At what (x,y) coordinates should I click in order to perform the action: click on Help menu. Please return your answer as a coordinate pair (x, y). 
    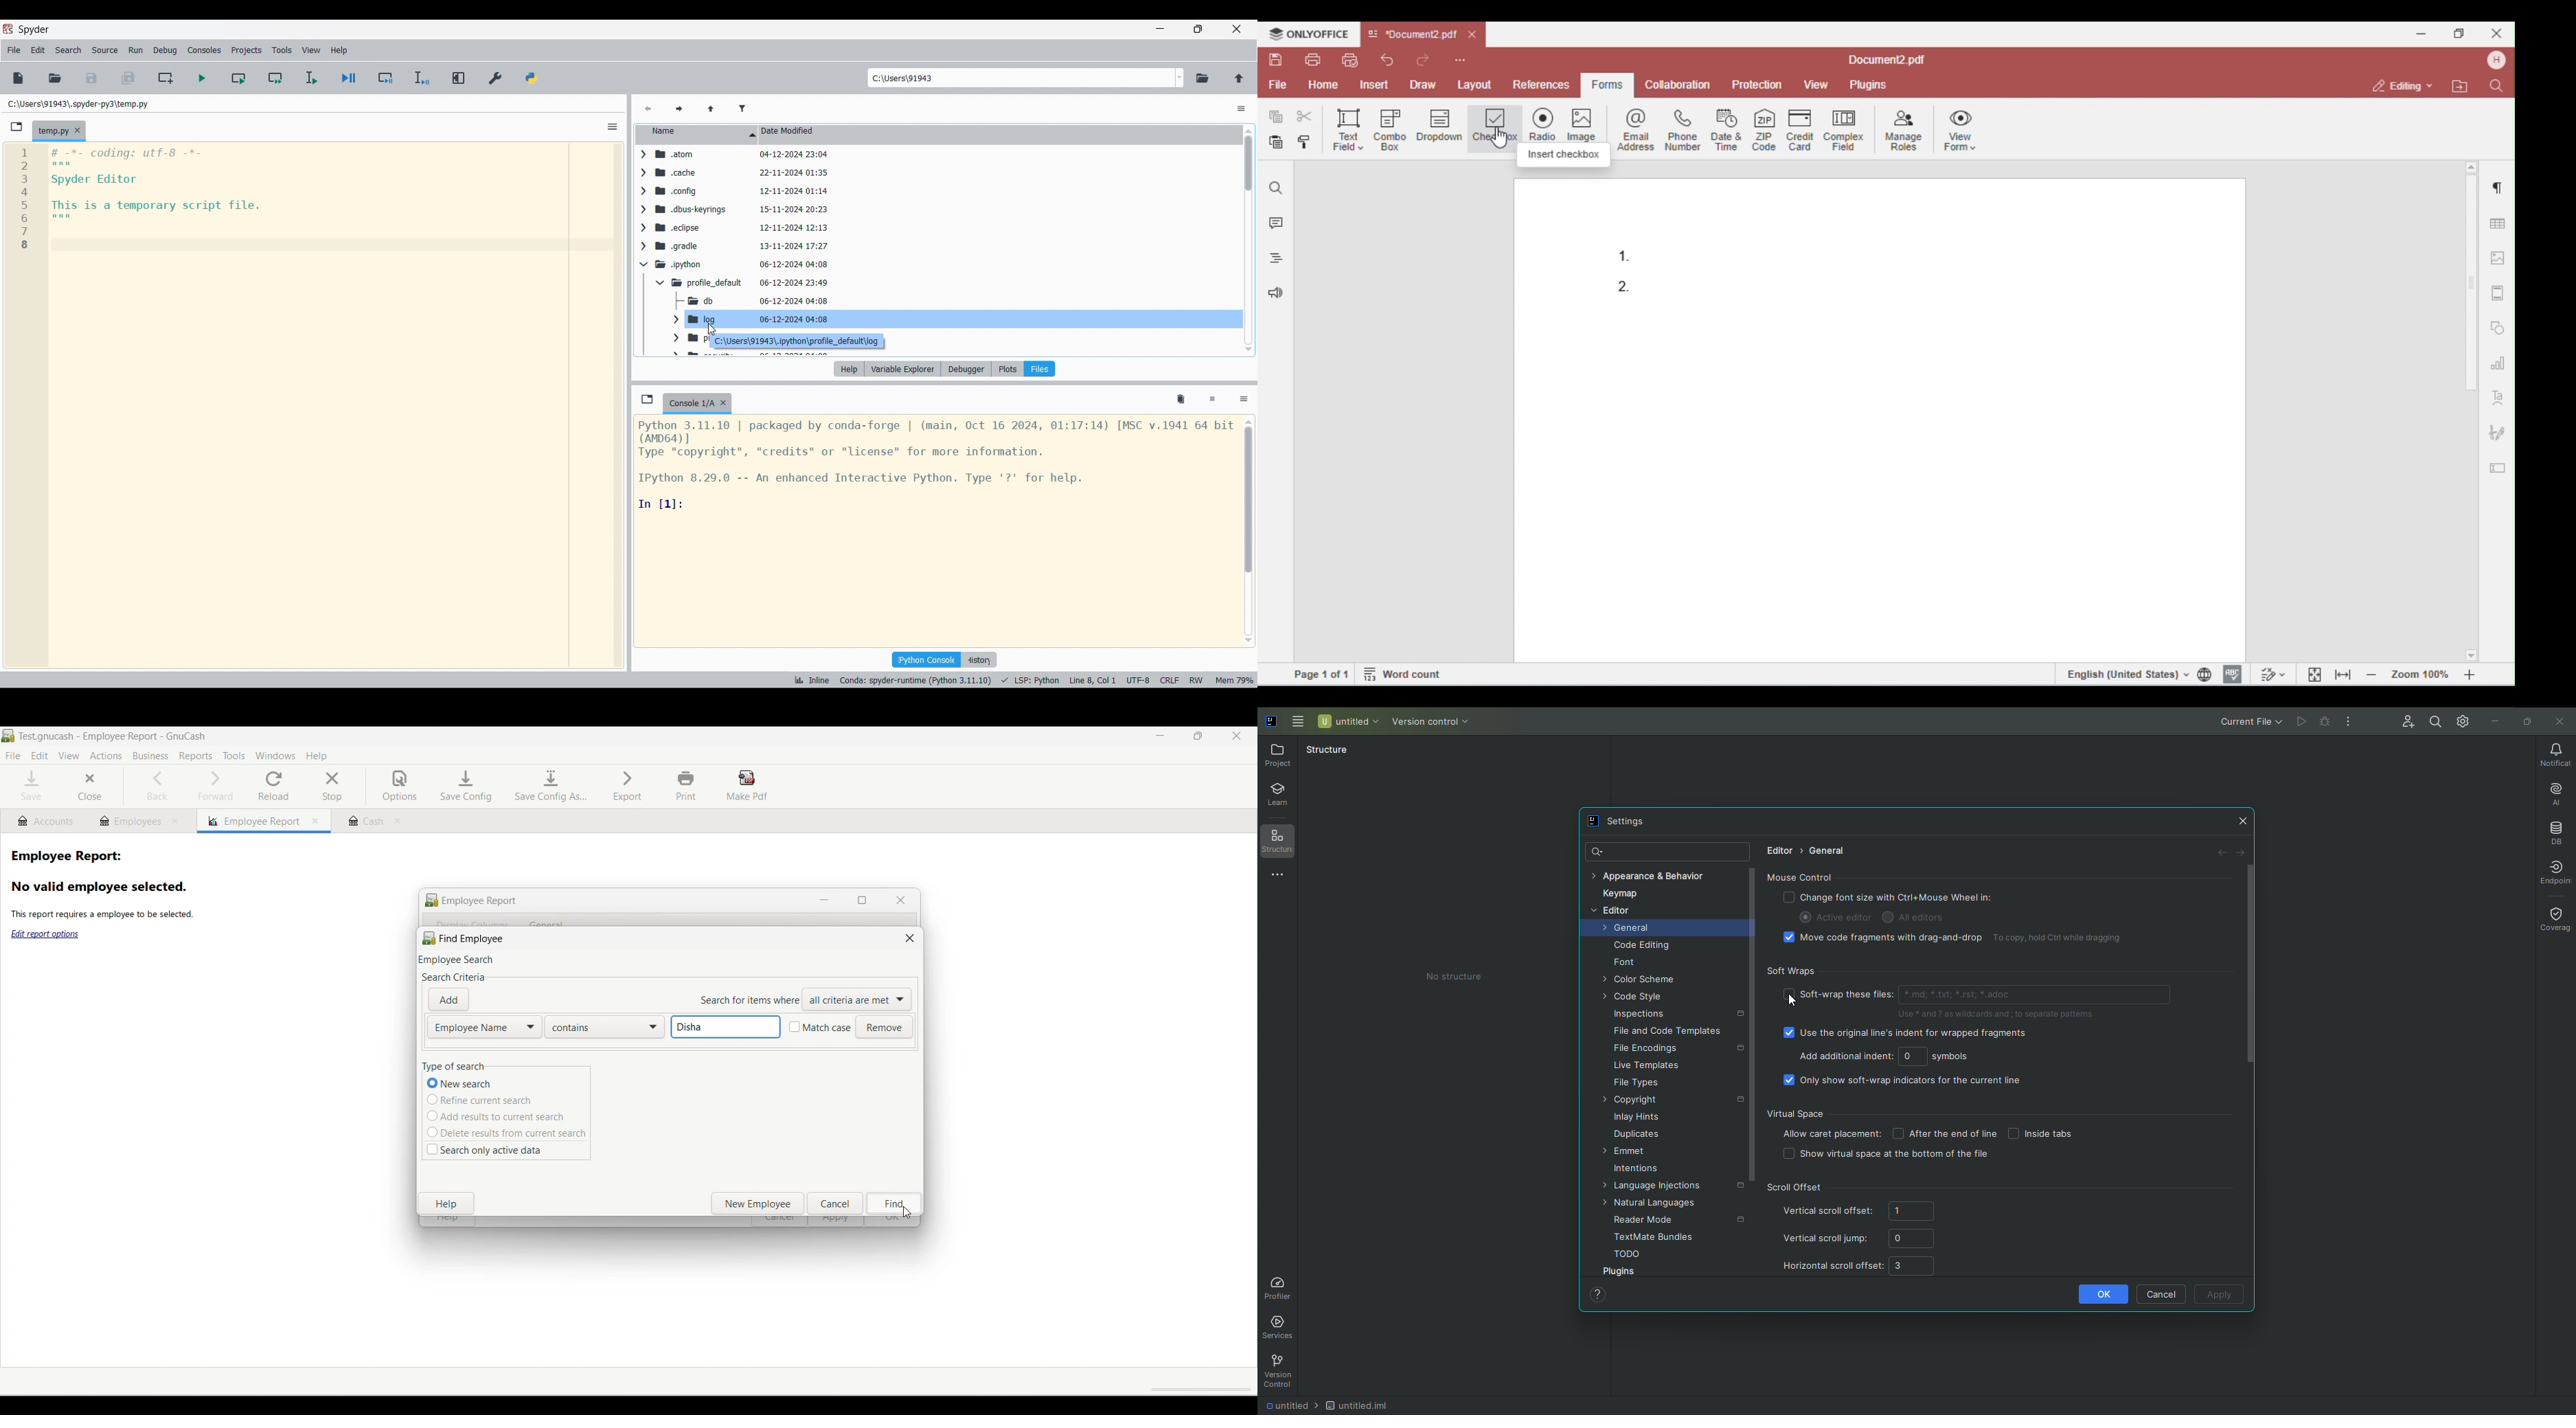
    Looking at the image, I should click on (339, 50).